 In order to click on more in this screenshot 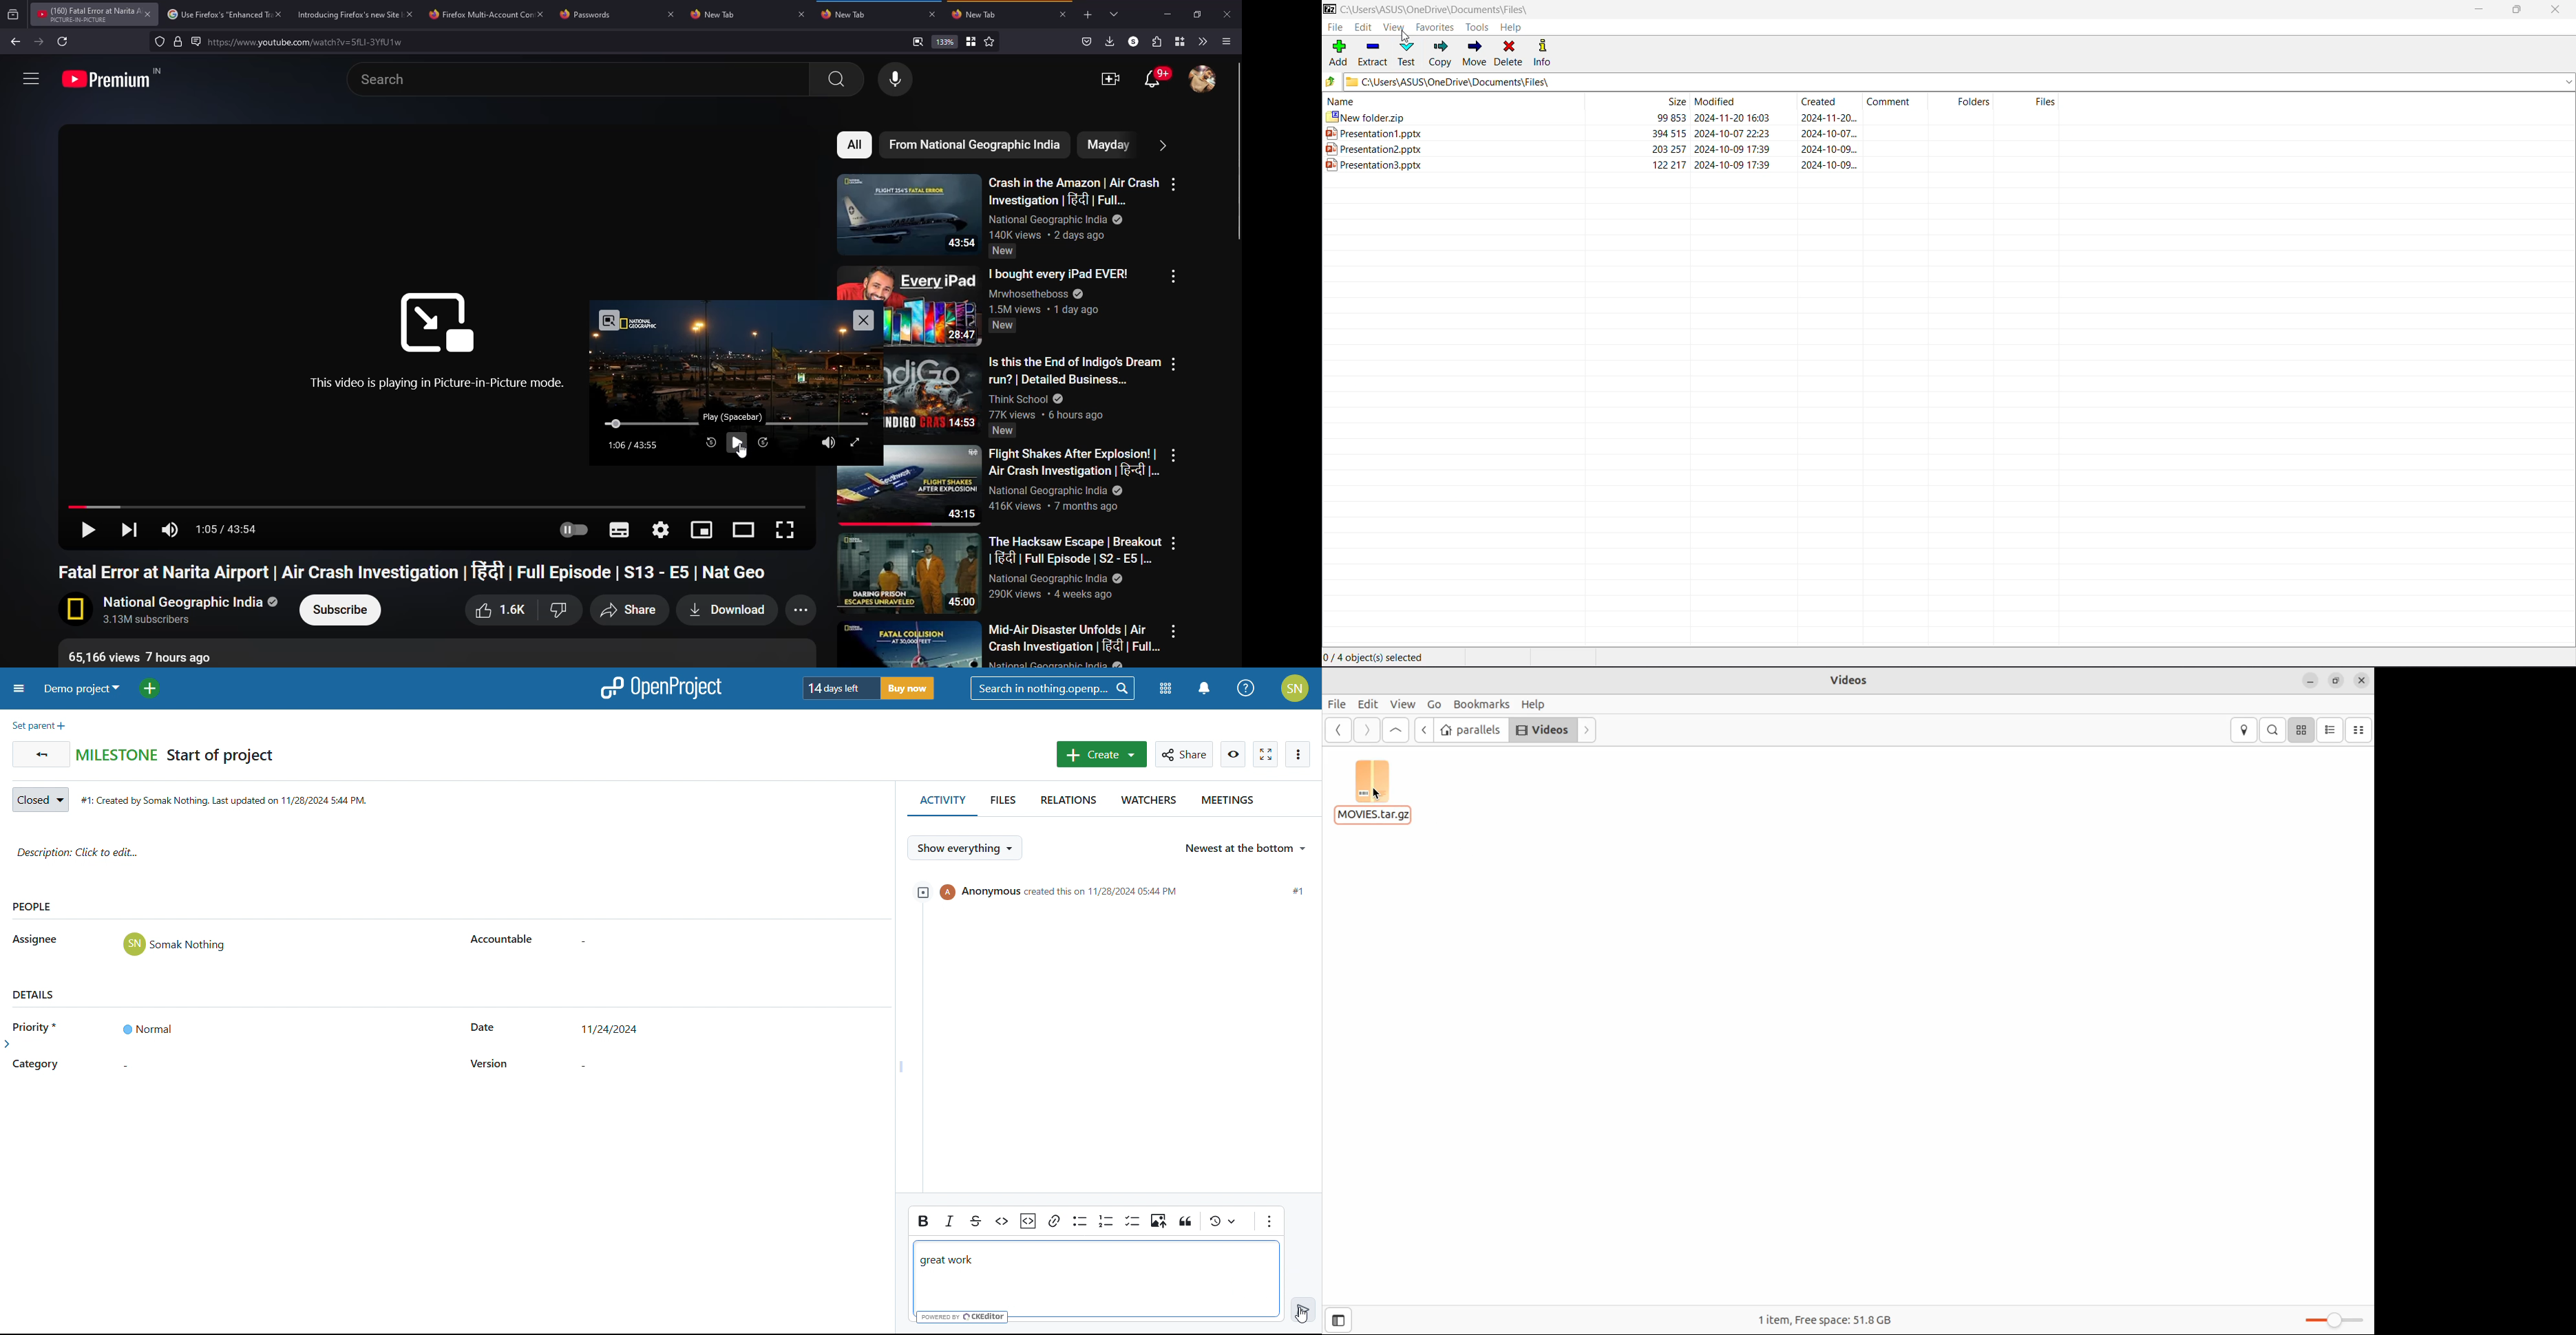, I will do `click(1174, 631)`.